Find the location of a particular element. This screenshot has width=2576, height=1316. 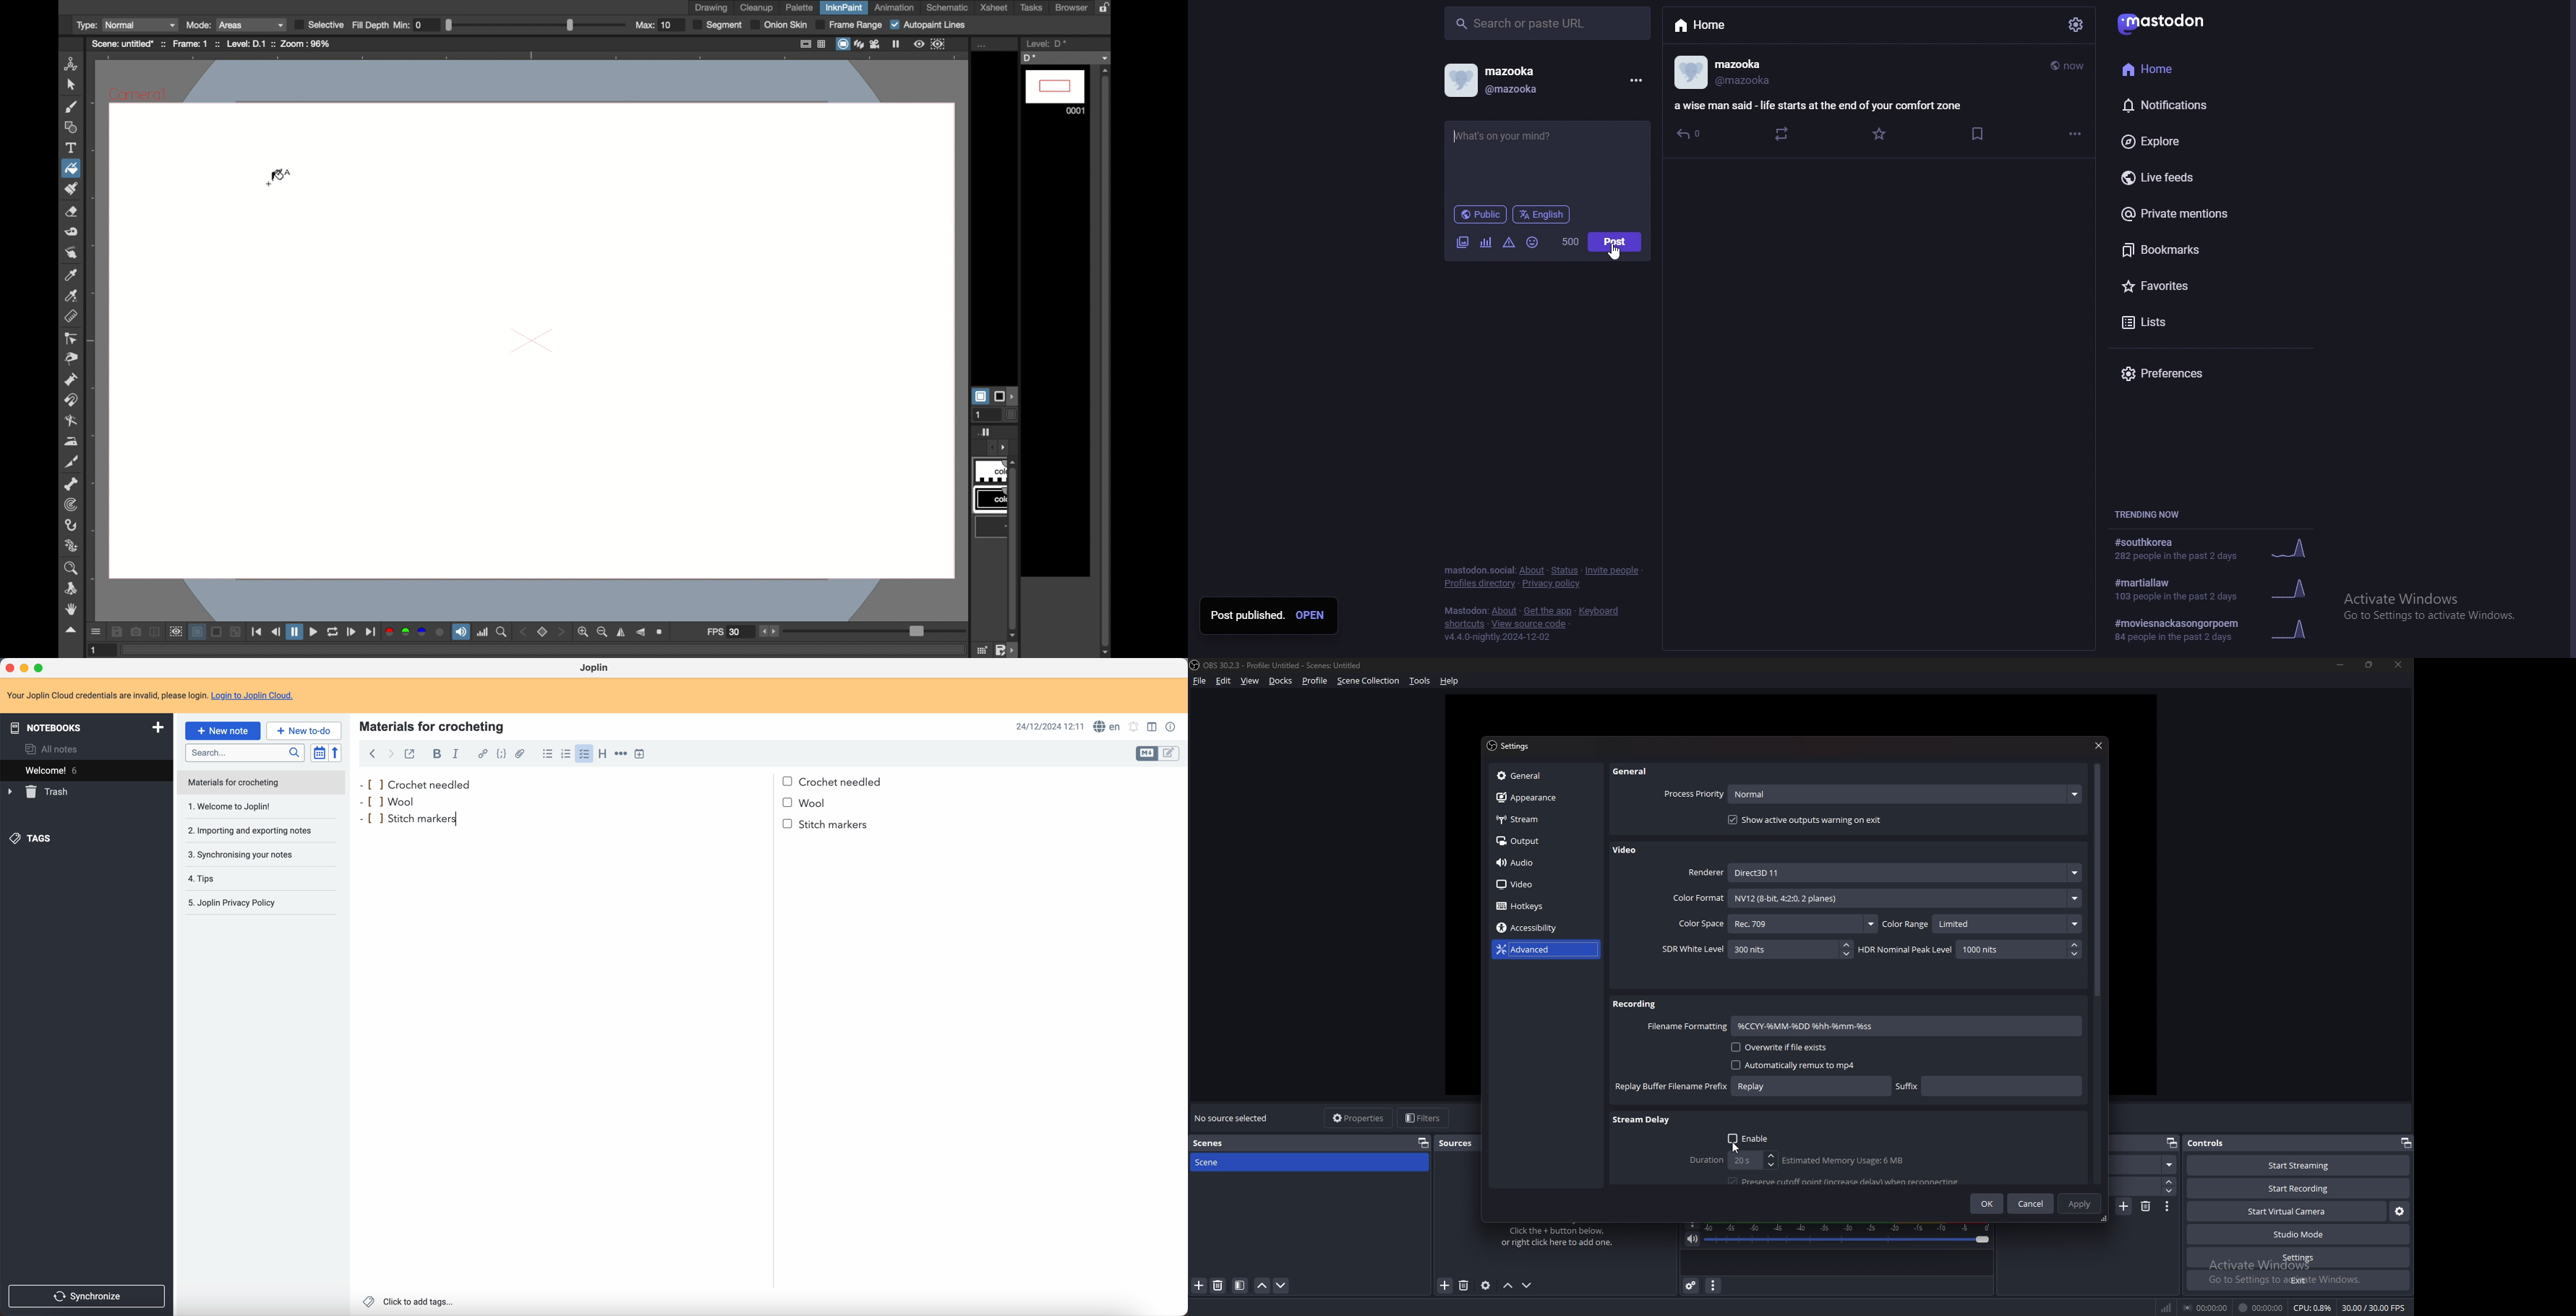

scenes is located at coordinates (1213, 1143).